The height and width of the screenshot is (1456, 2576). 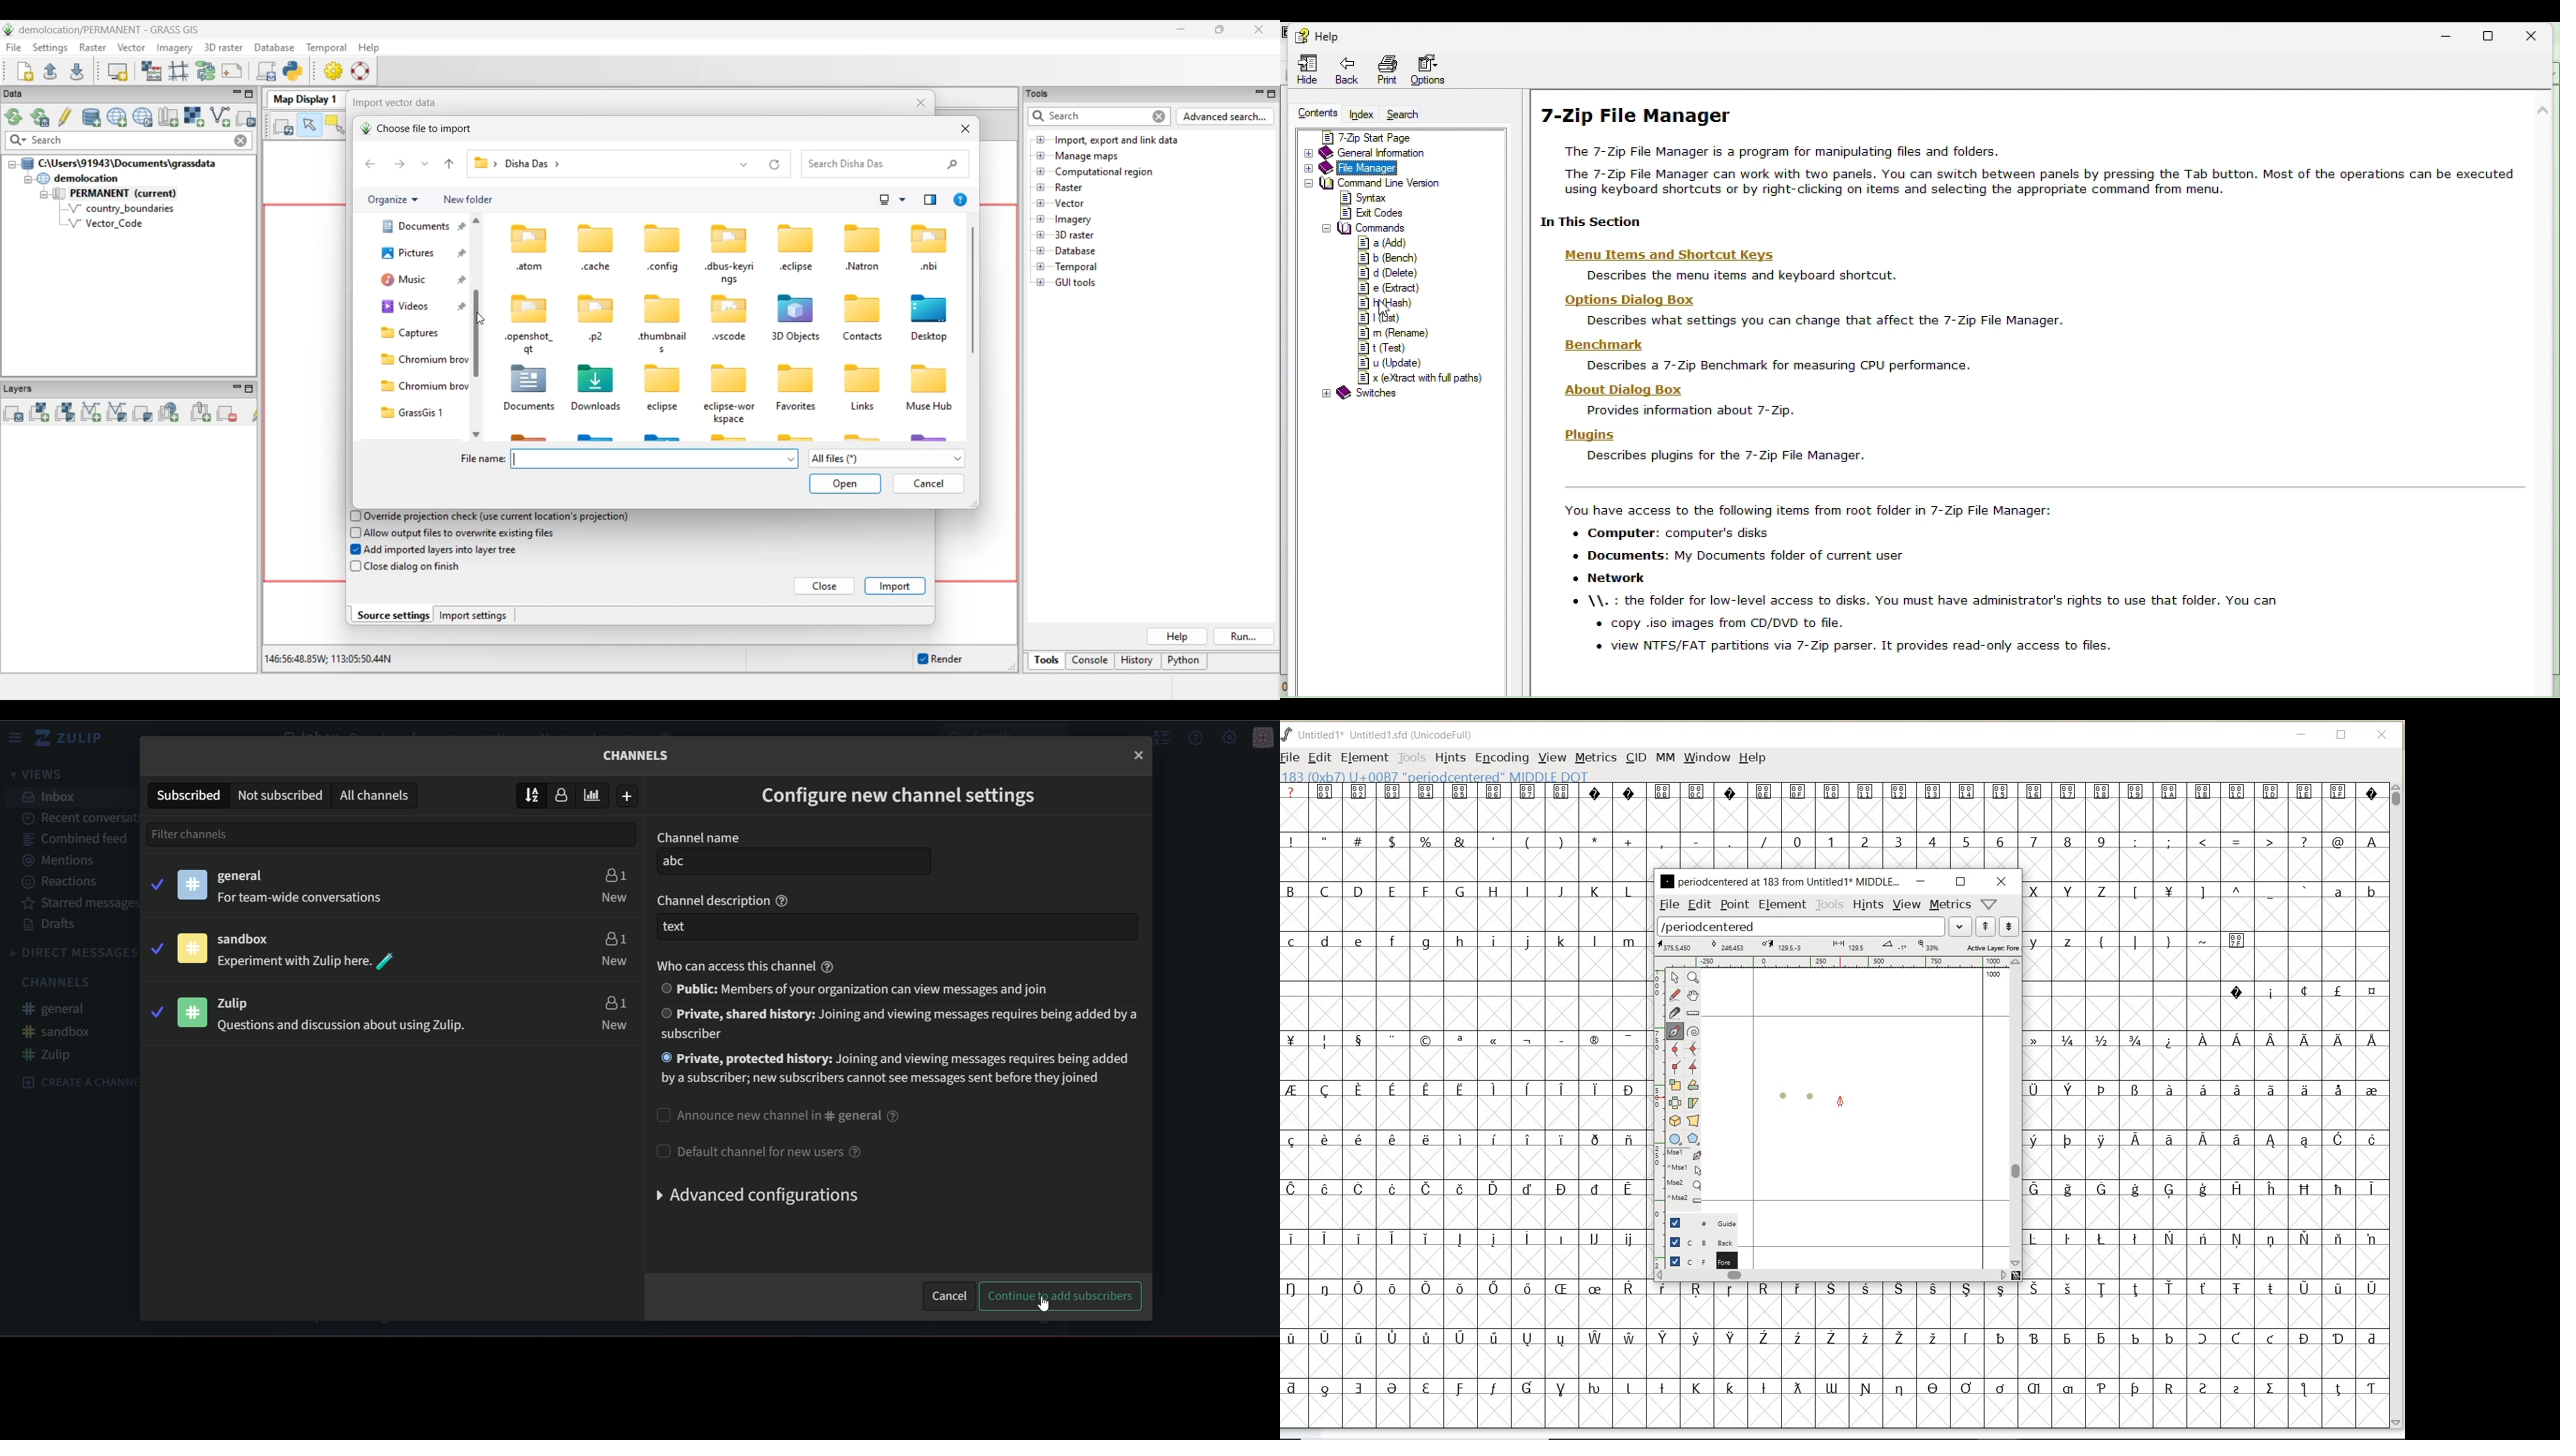 What do you see at coordinates (1693, 978) in the screenshot?
I see `Magnify` at bounding box center [1693, 978].